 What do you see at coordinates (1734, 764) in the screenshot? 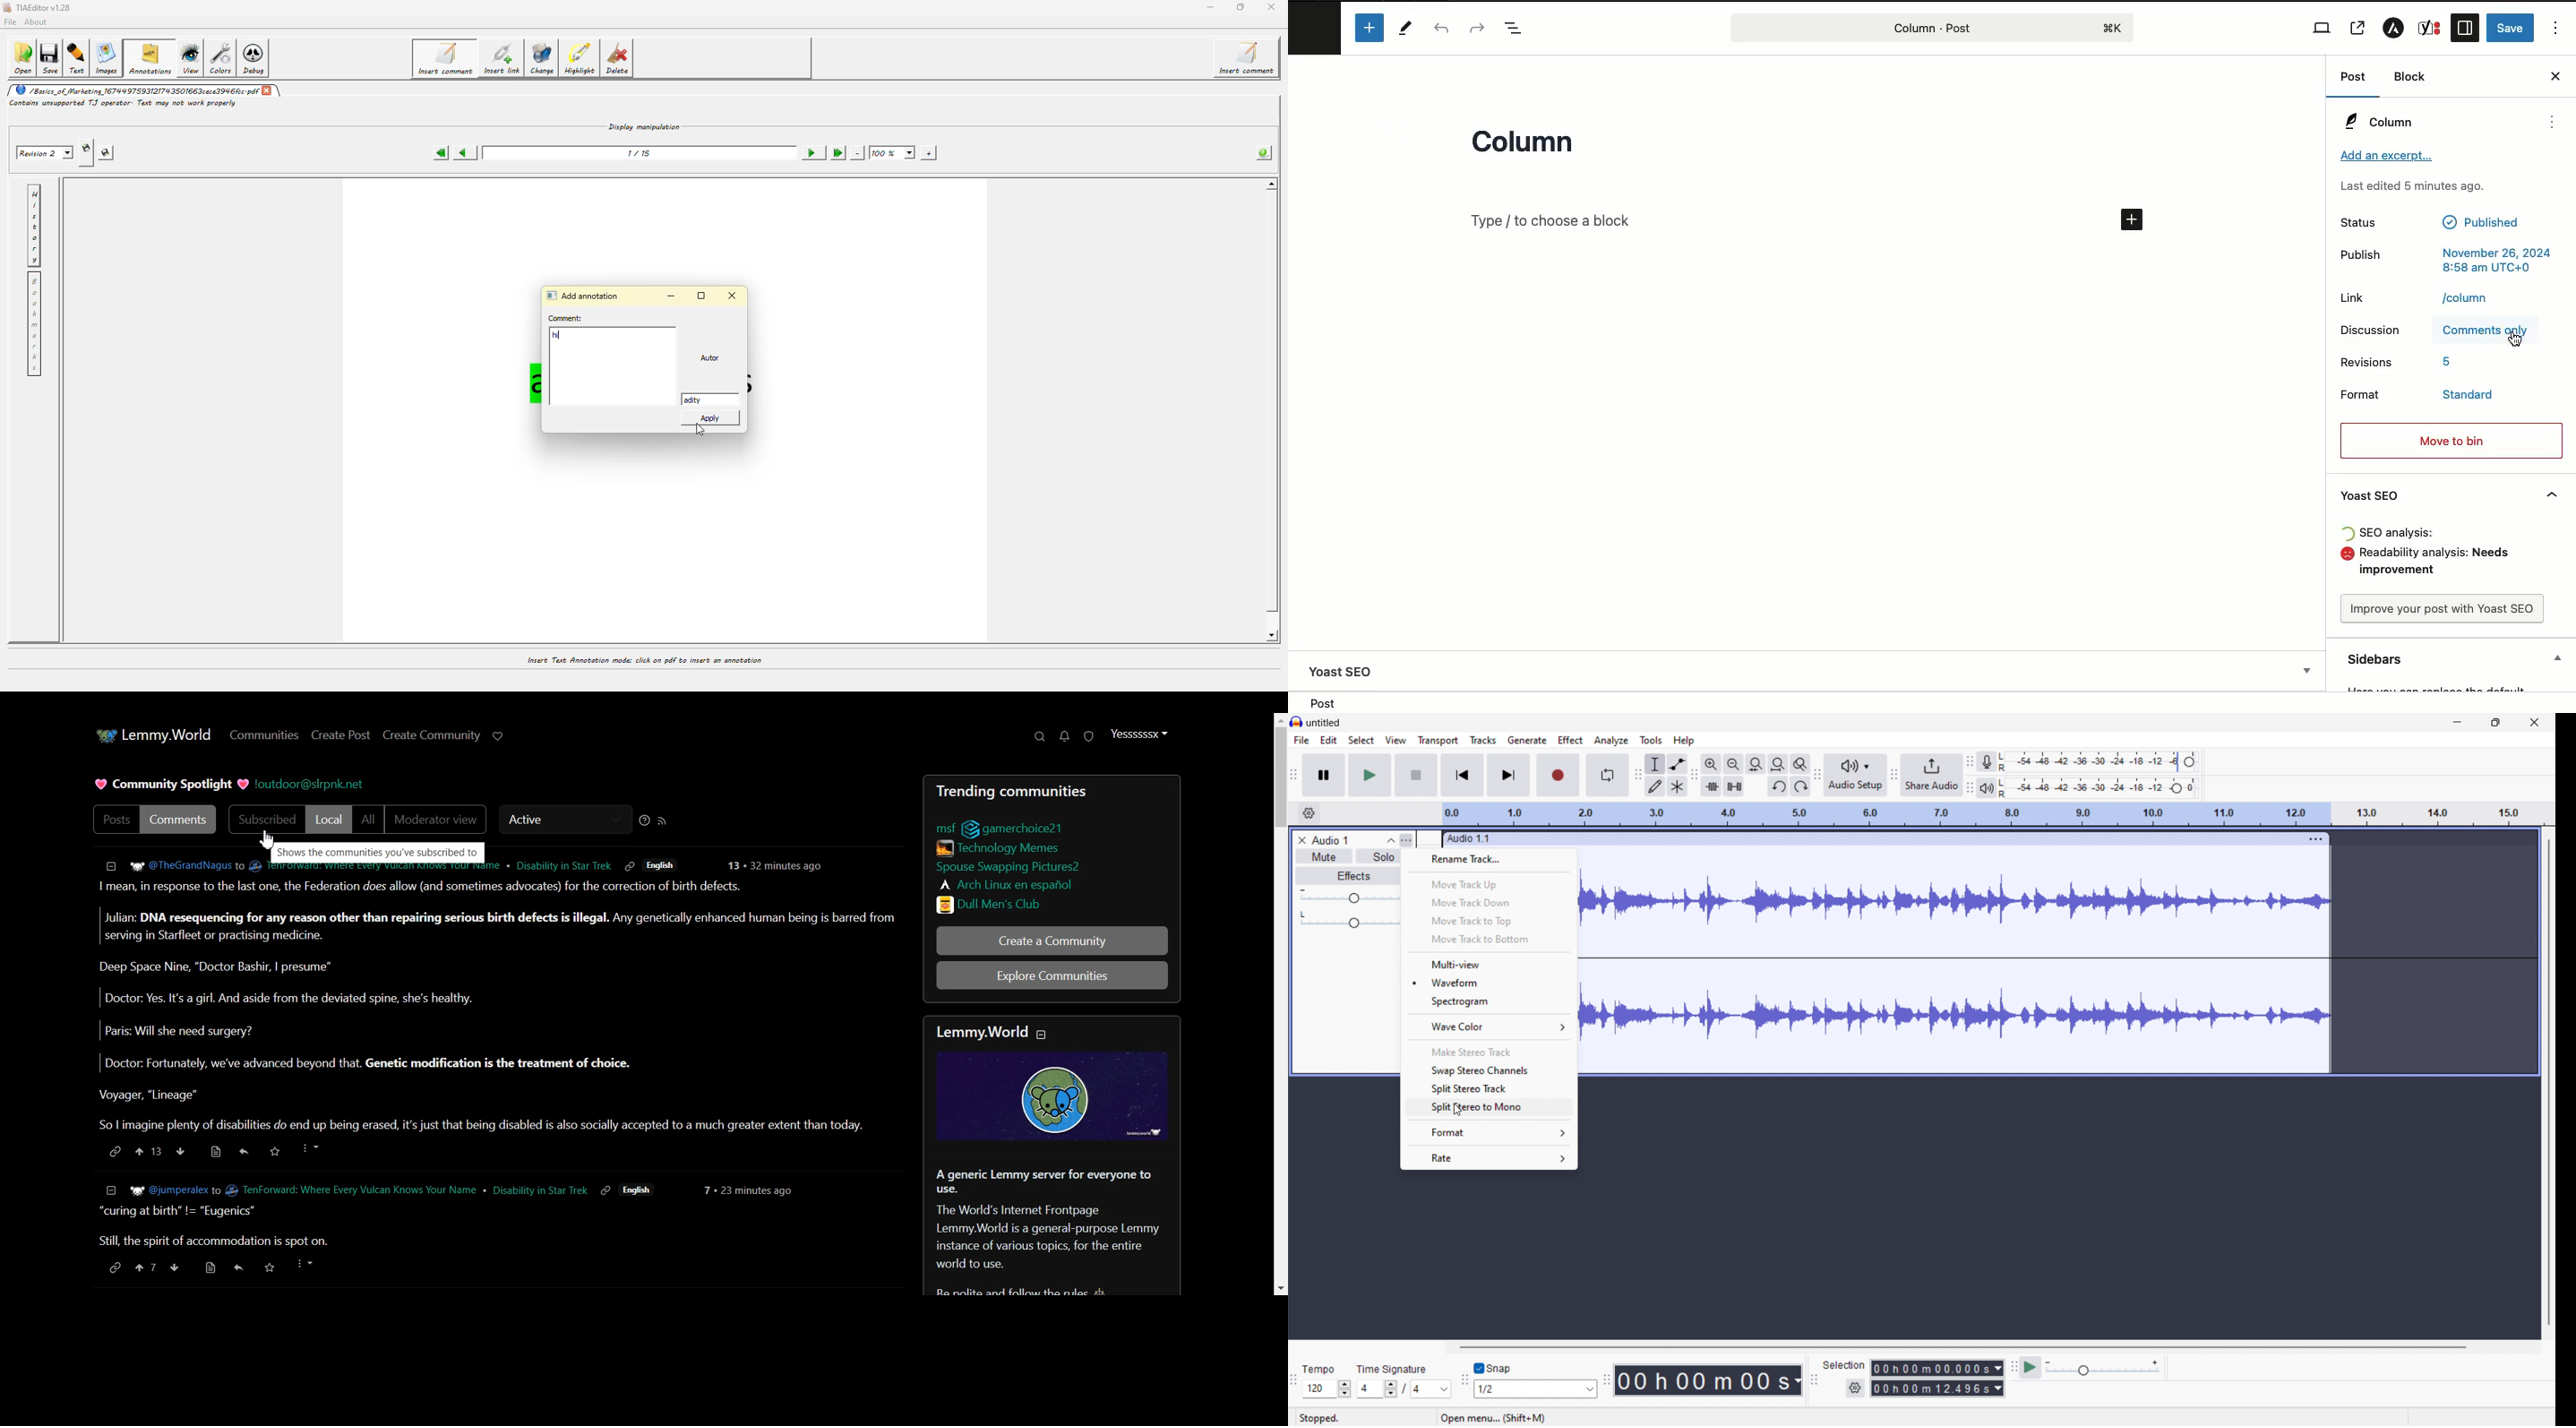
I see `zoom out` at bounding box center [1734, 764].